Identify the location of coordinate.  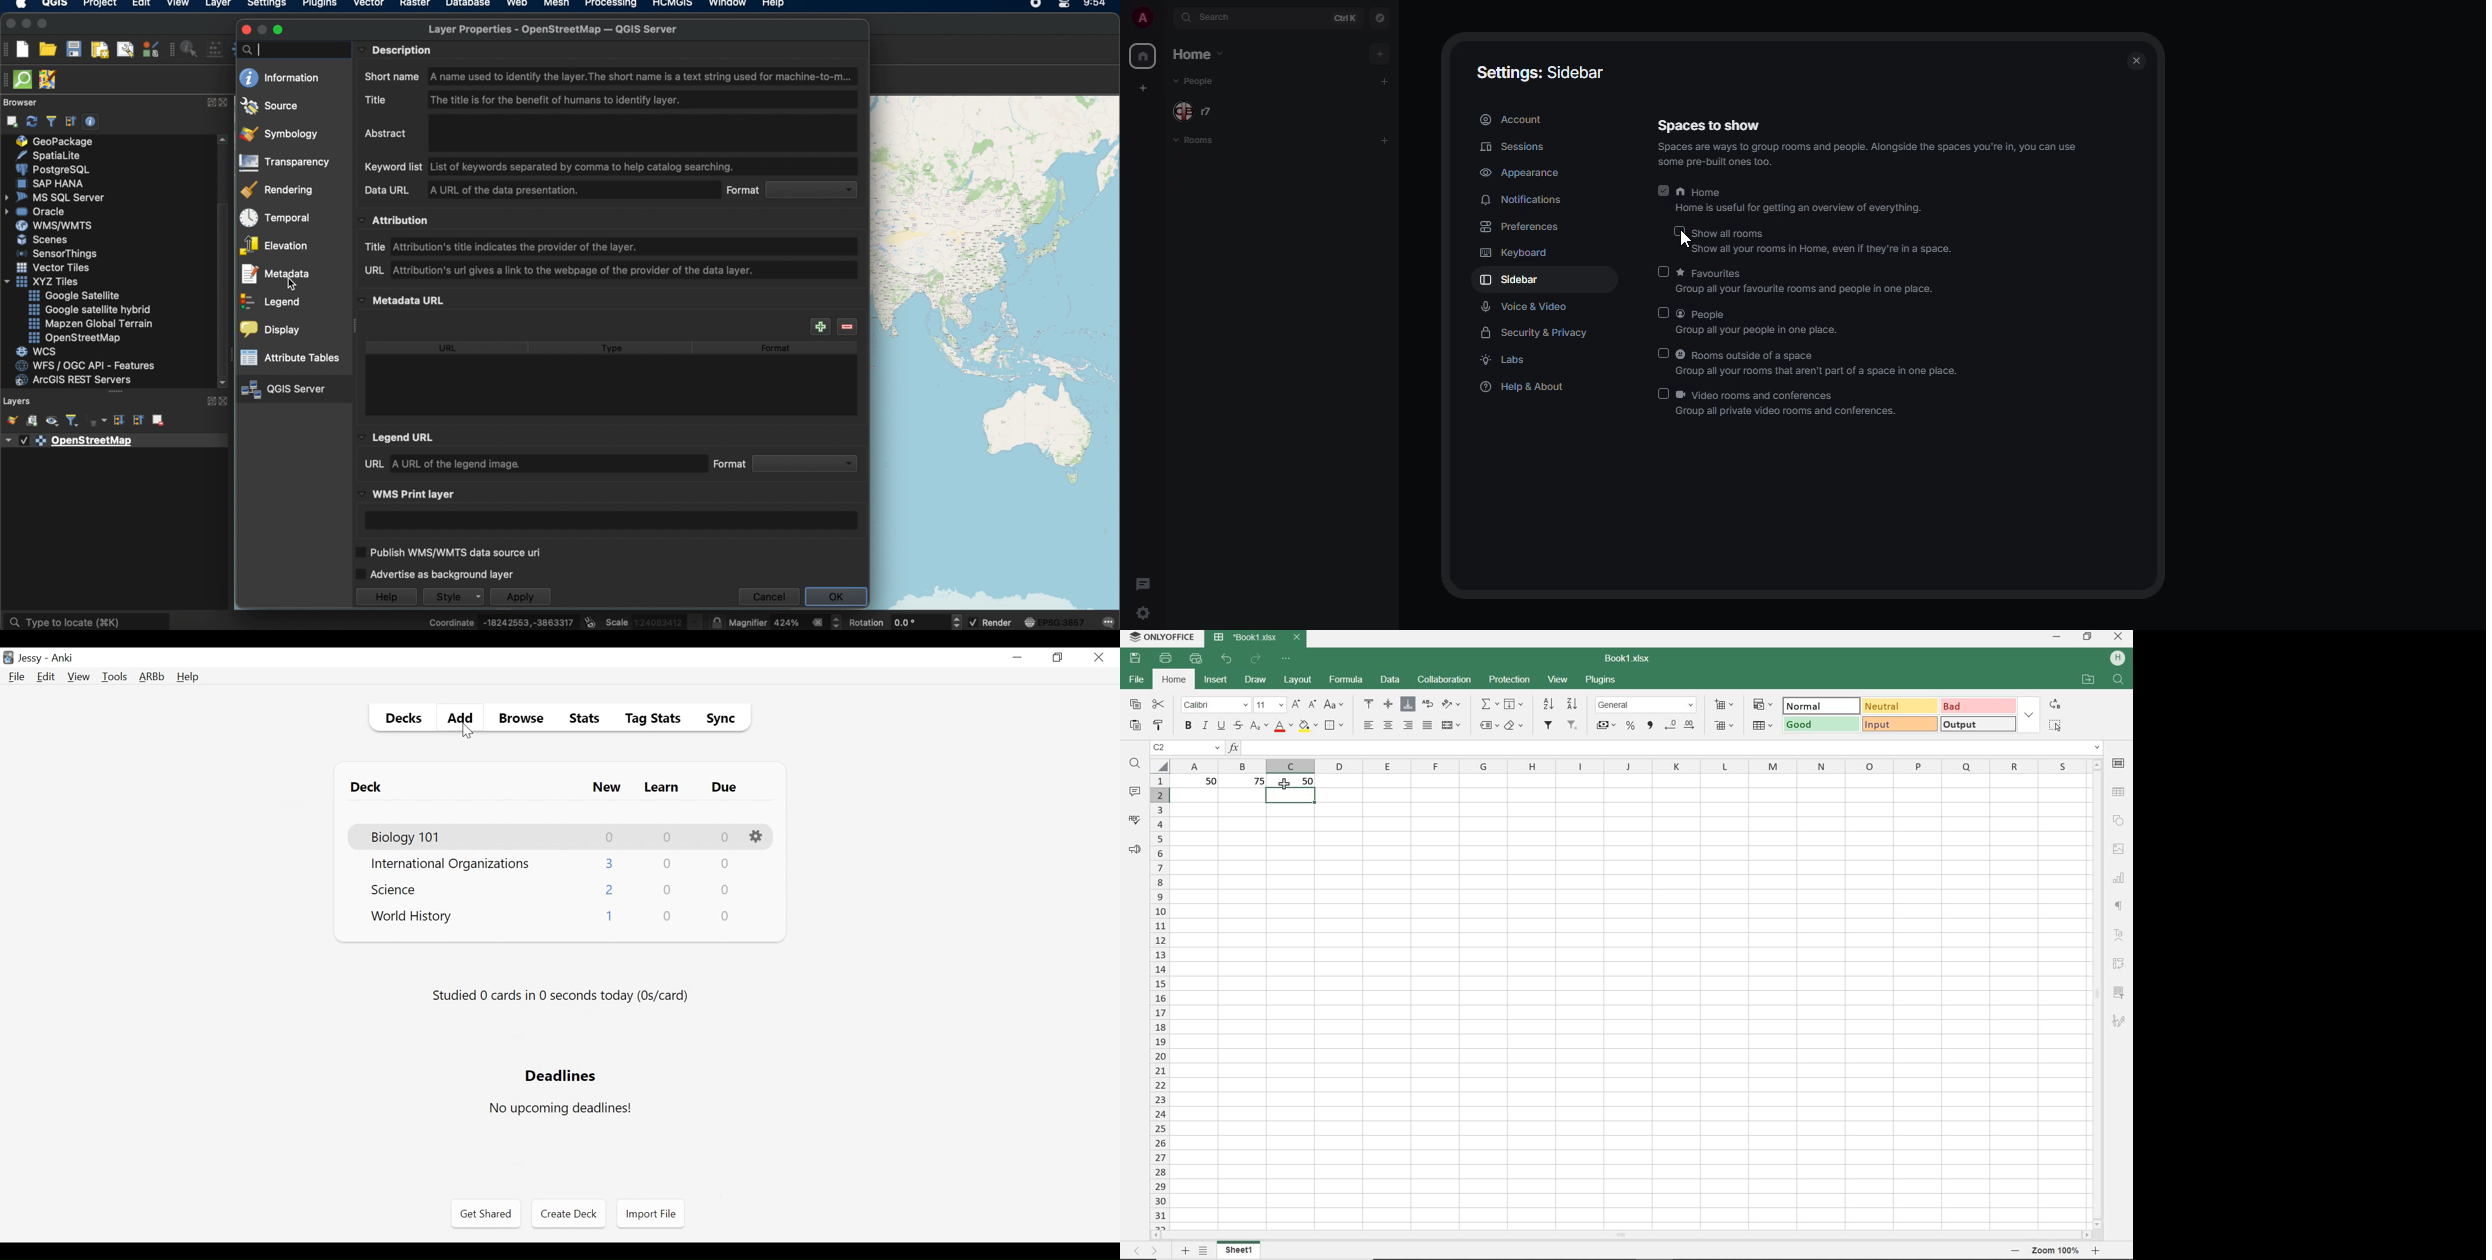
(501, 619).